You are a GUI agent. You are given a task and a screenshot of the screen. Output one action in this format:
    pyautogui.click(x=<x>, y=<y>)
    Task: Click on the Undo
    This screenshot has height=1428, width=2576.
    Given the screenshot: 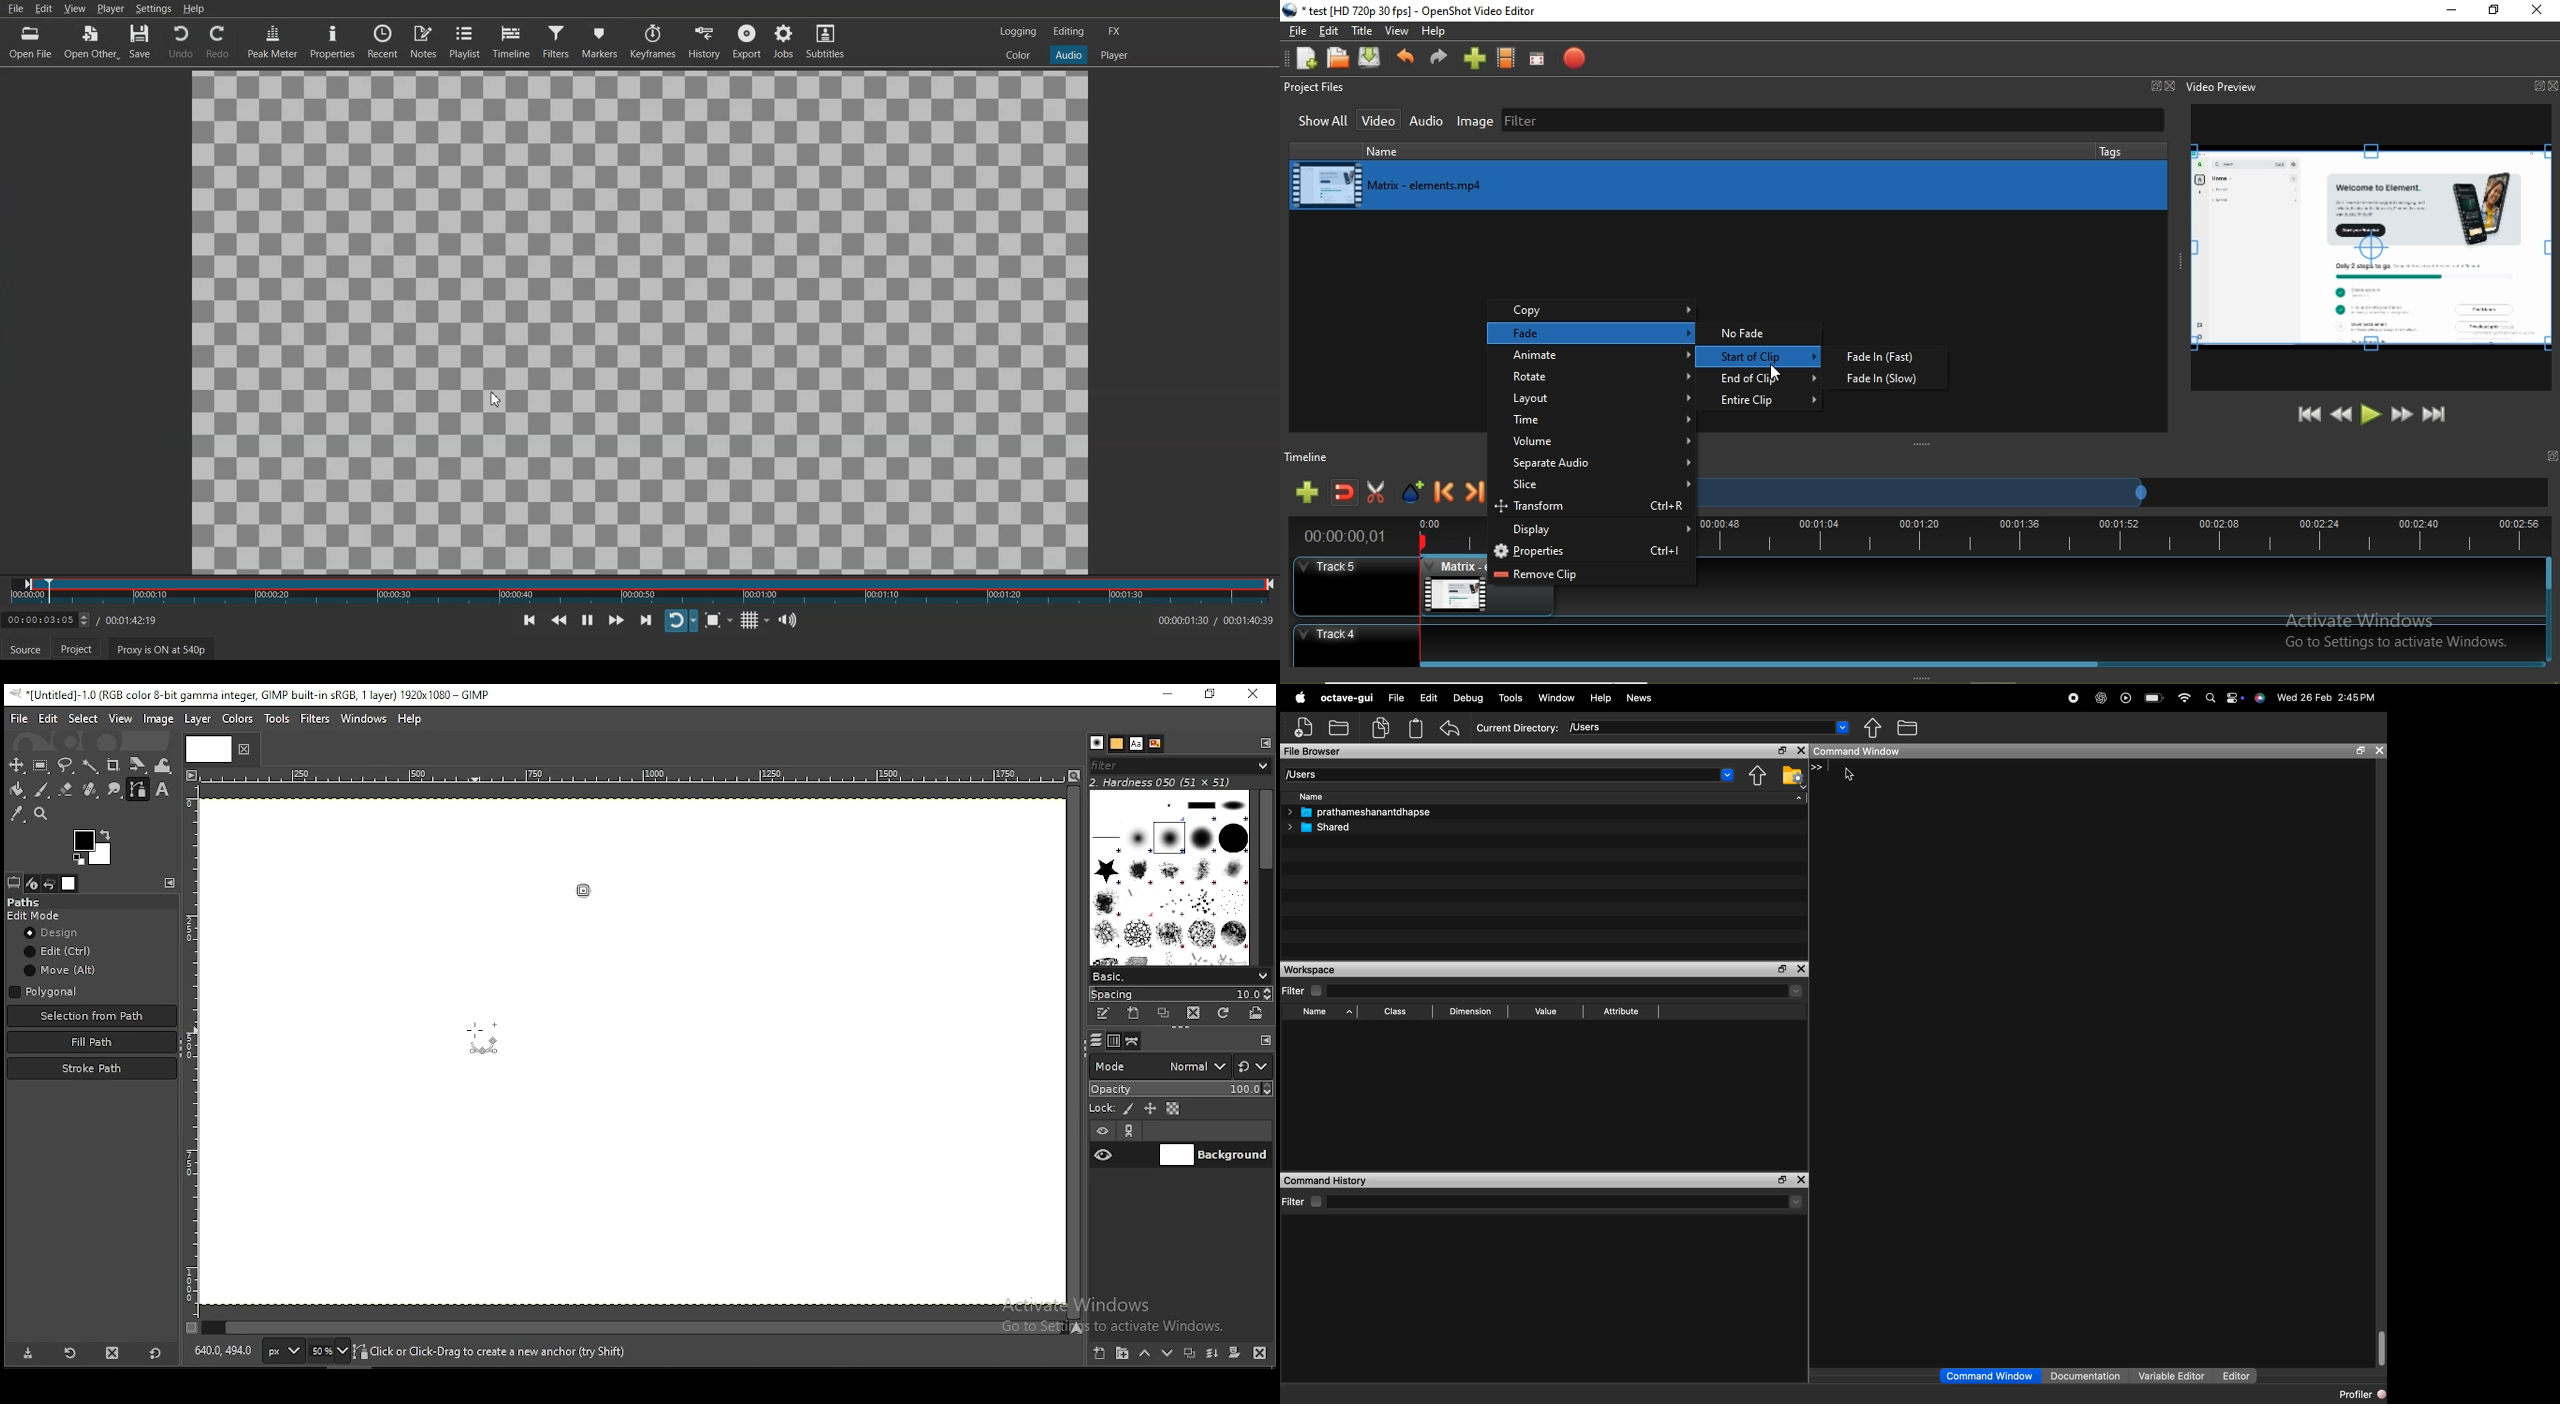 What is the action you would take?
    pyautogui.click(x=1407, y=59)
    